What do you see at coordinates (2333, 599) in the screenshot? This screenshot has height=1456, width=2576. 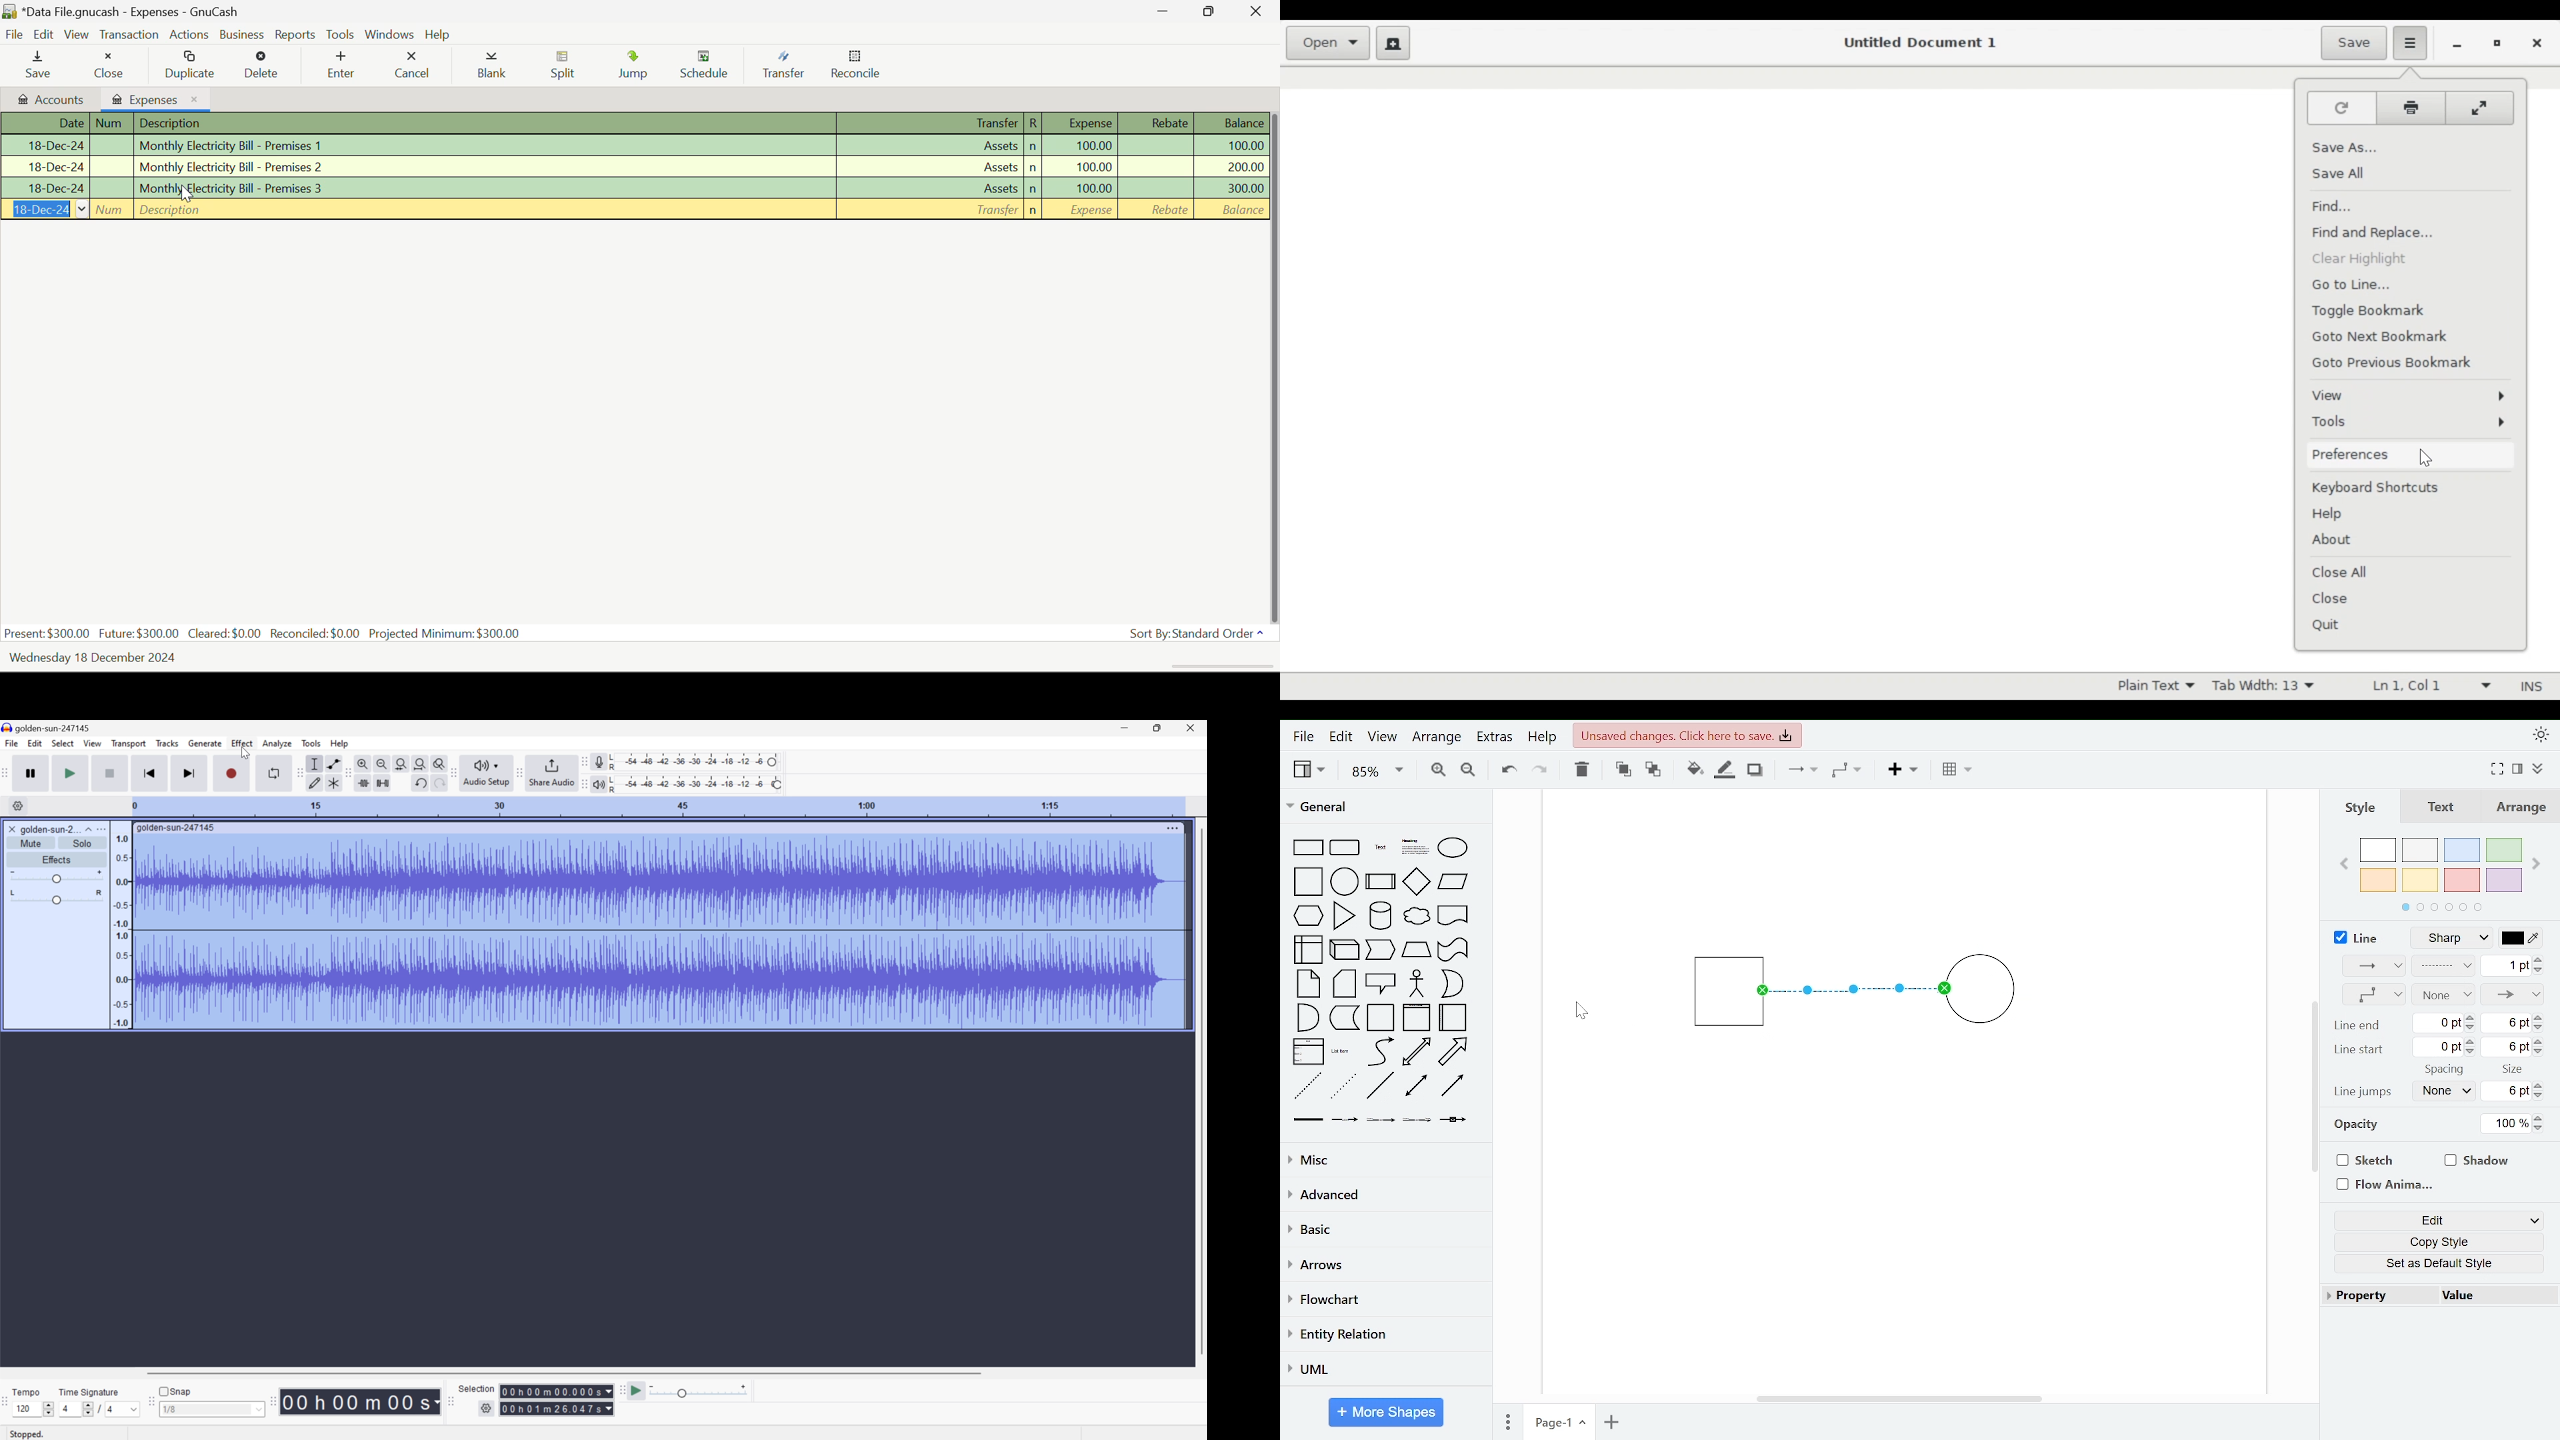 I see `Close` at bounding box center [2333, 599].